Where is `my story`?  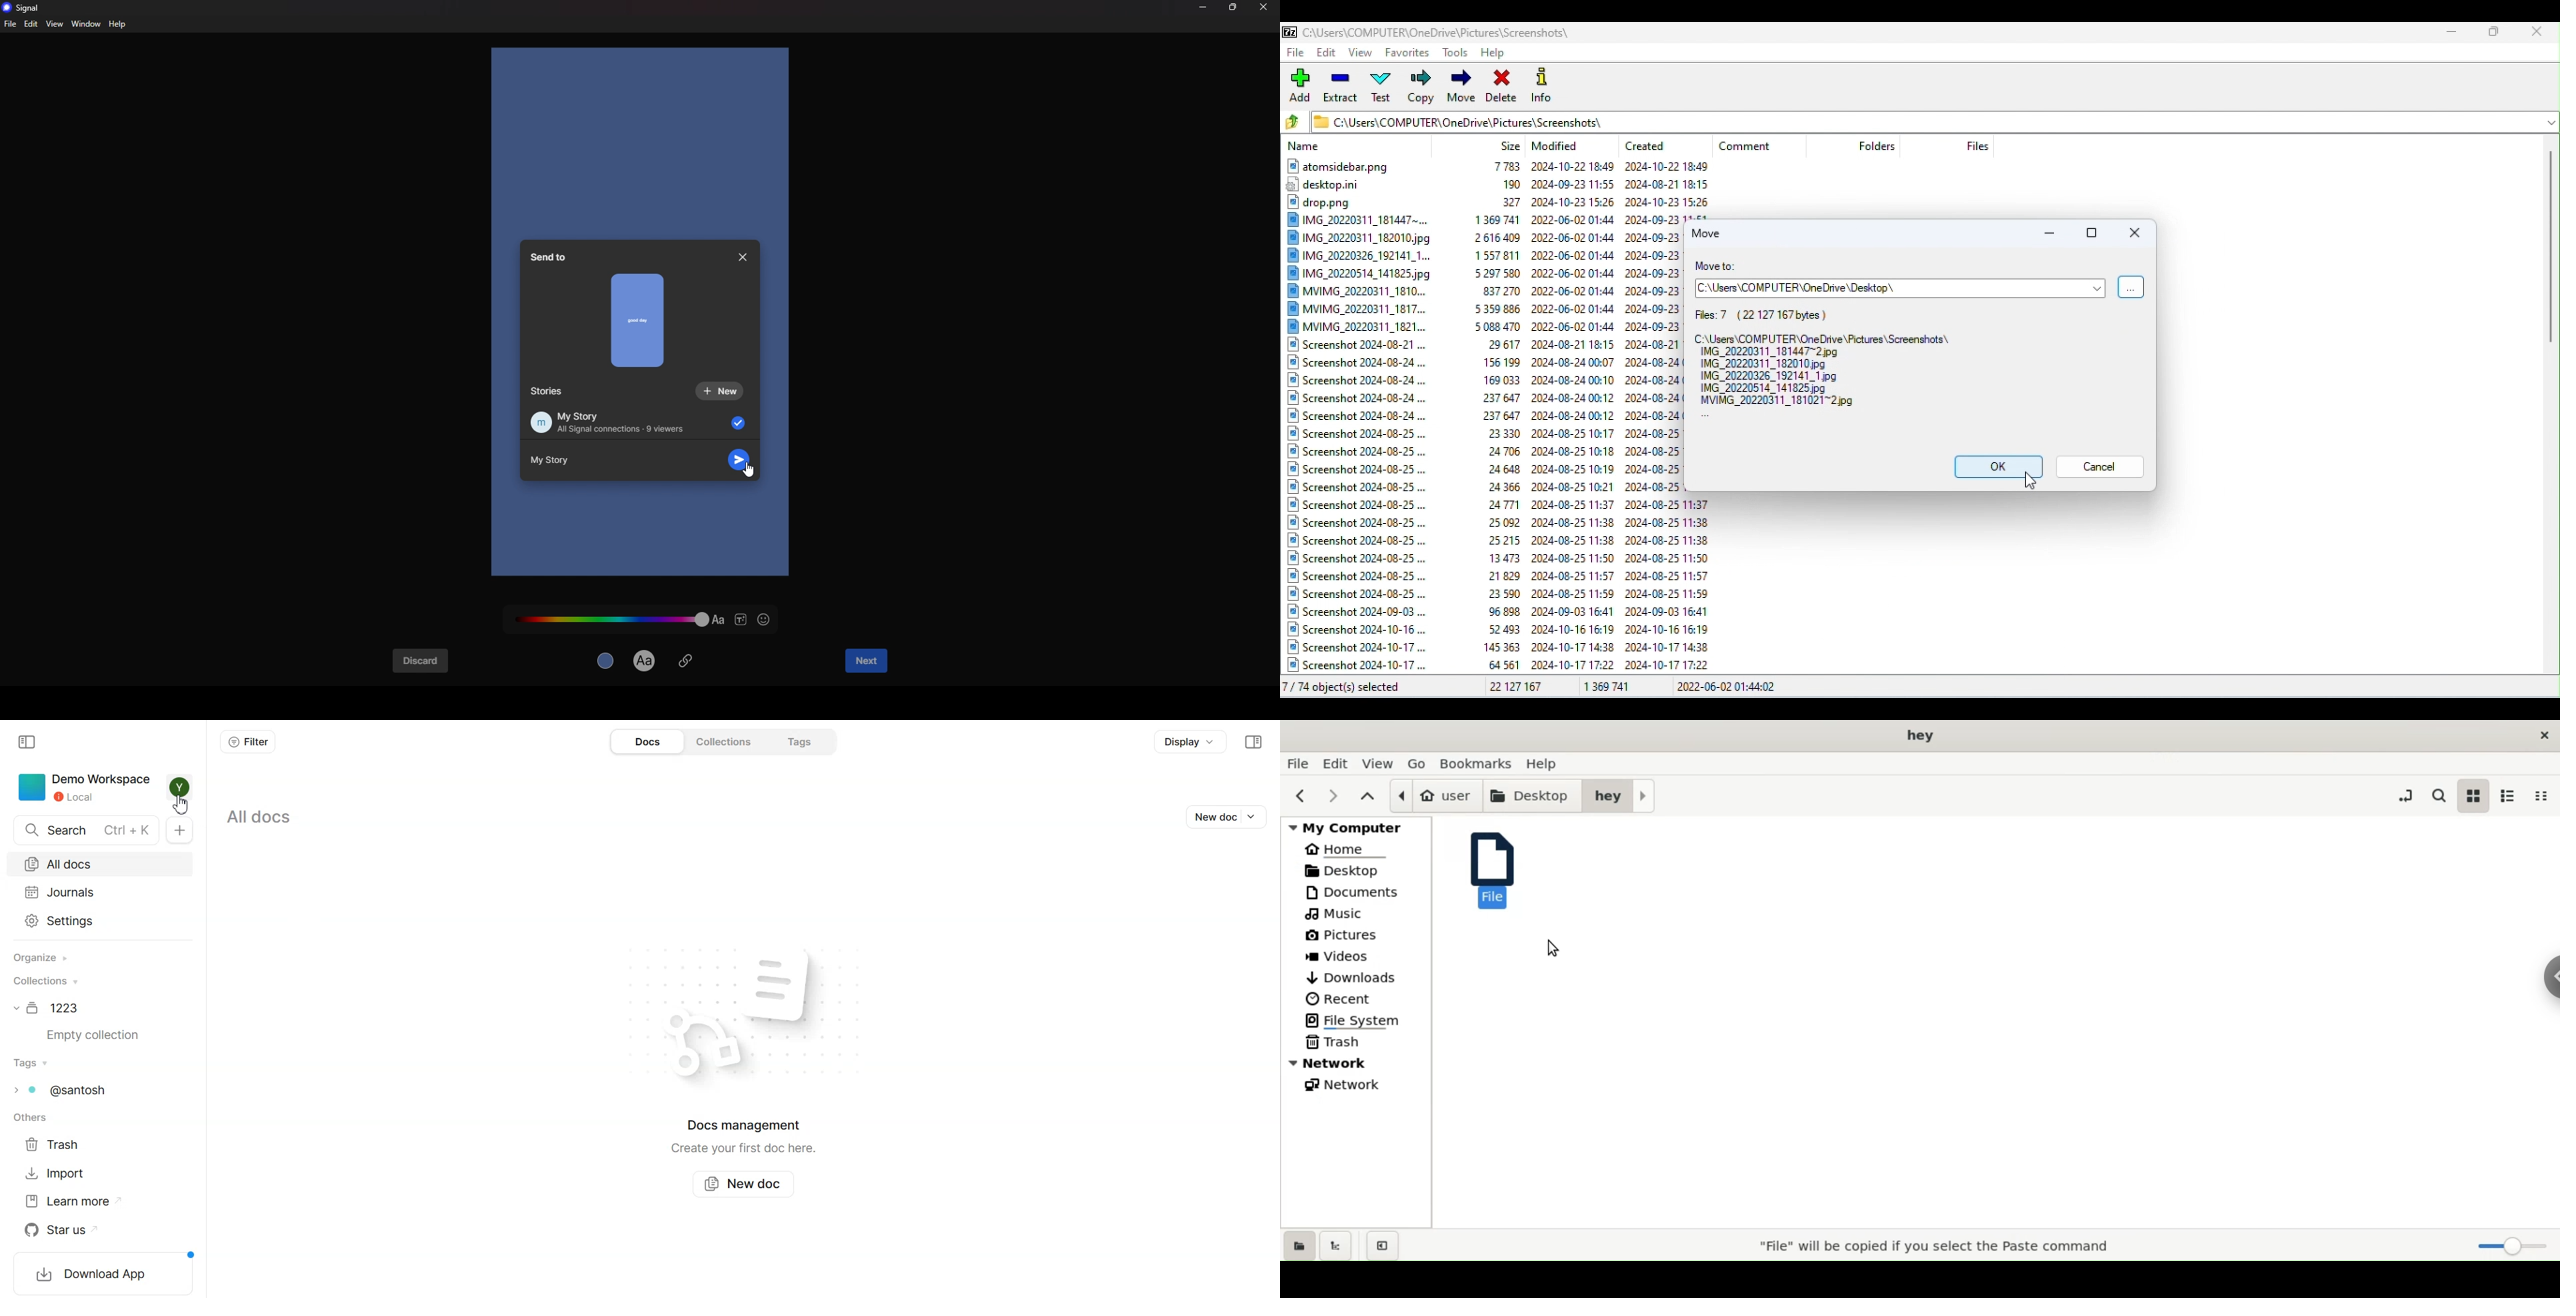
my story is located at coordinates (560, 461).